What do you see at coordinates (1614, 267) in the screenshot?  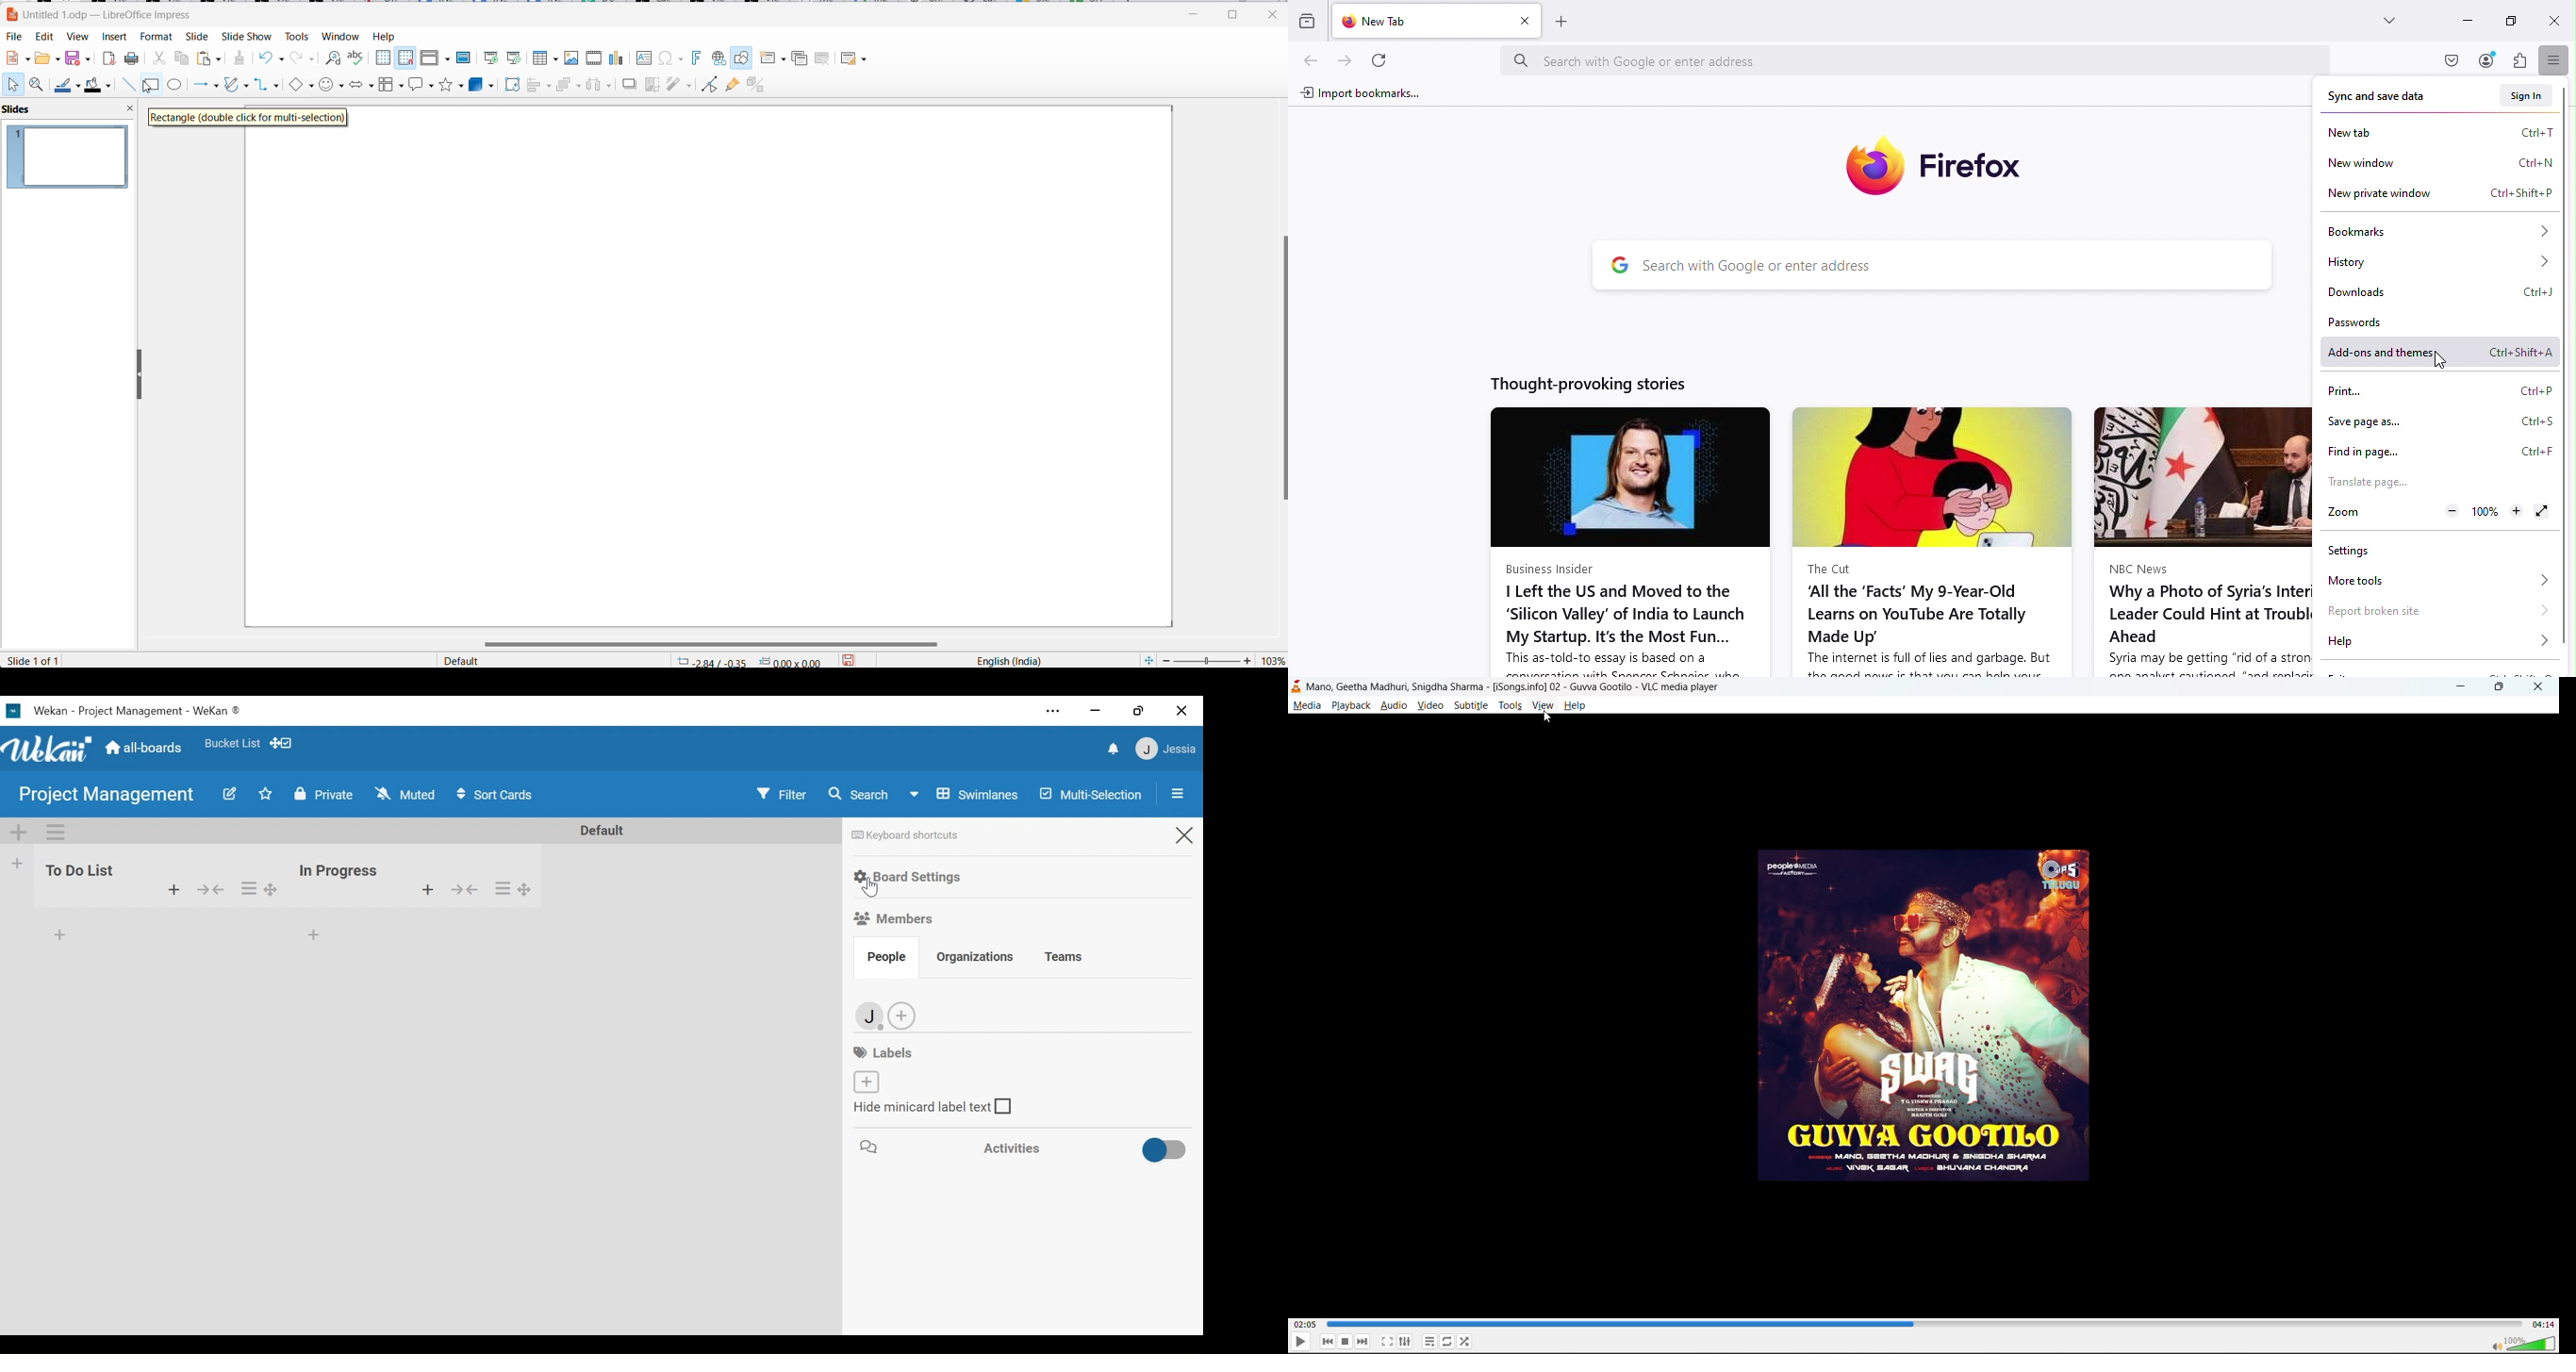 I see `google logo` at bounding box center [1614, 267].